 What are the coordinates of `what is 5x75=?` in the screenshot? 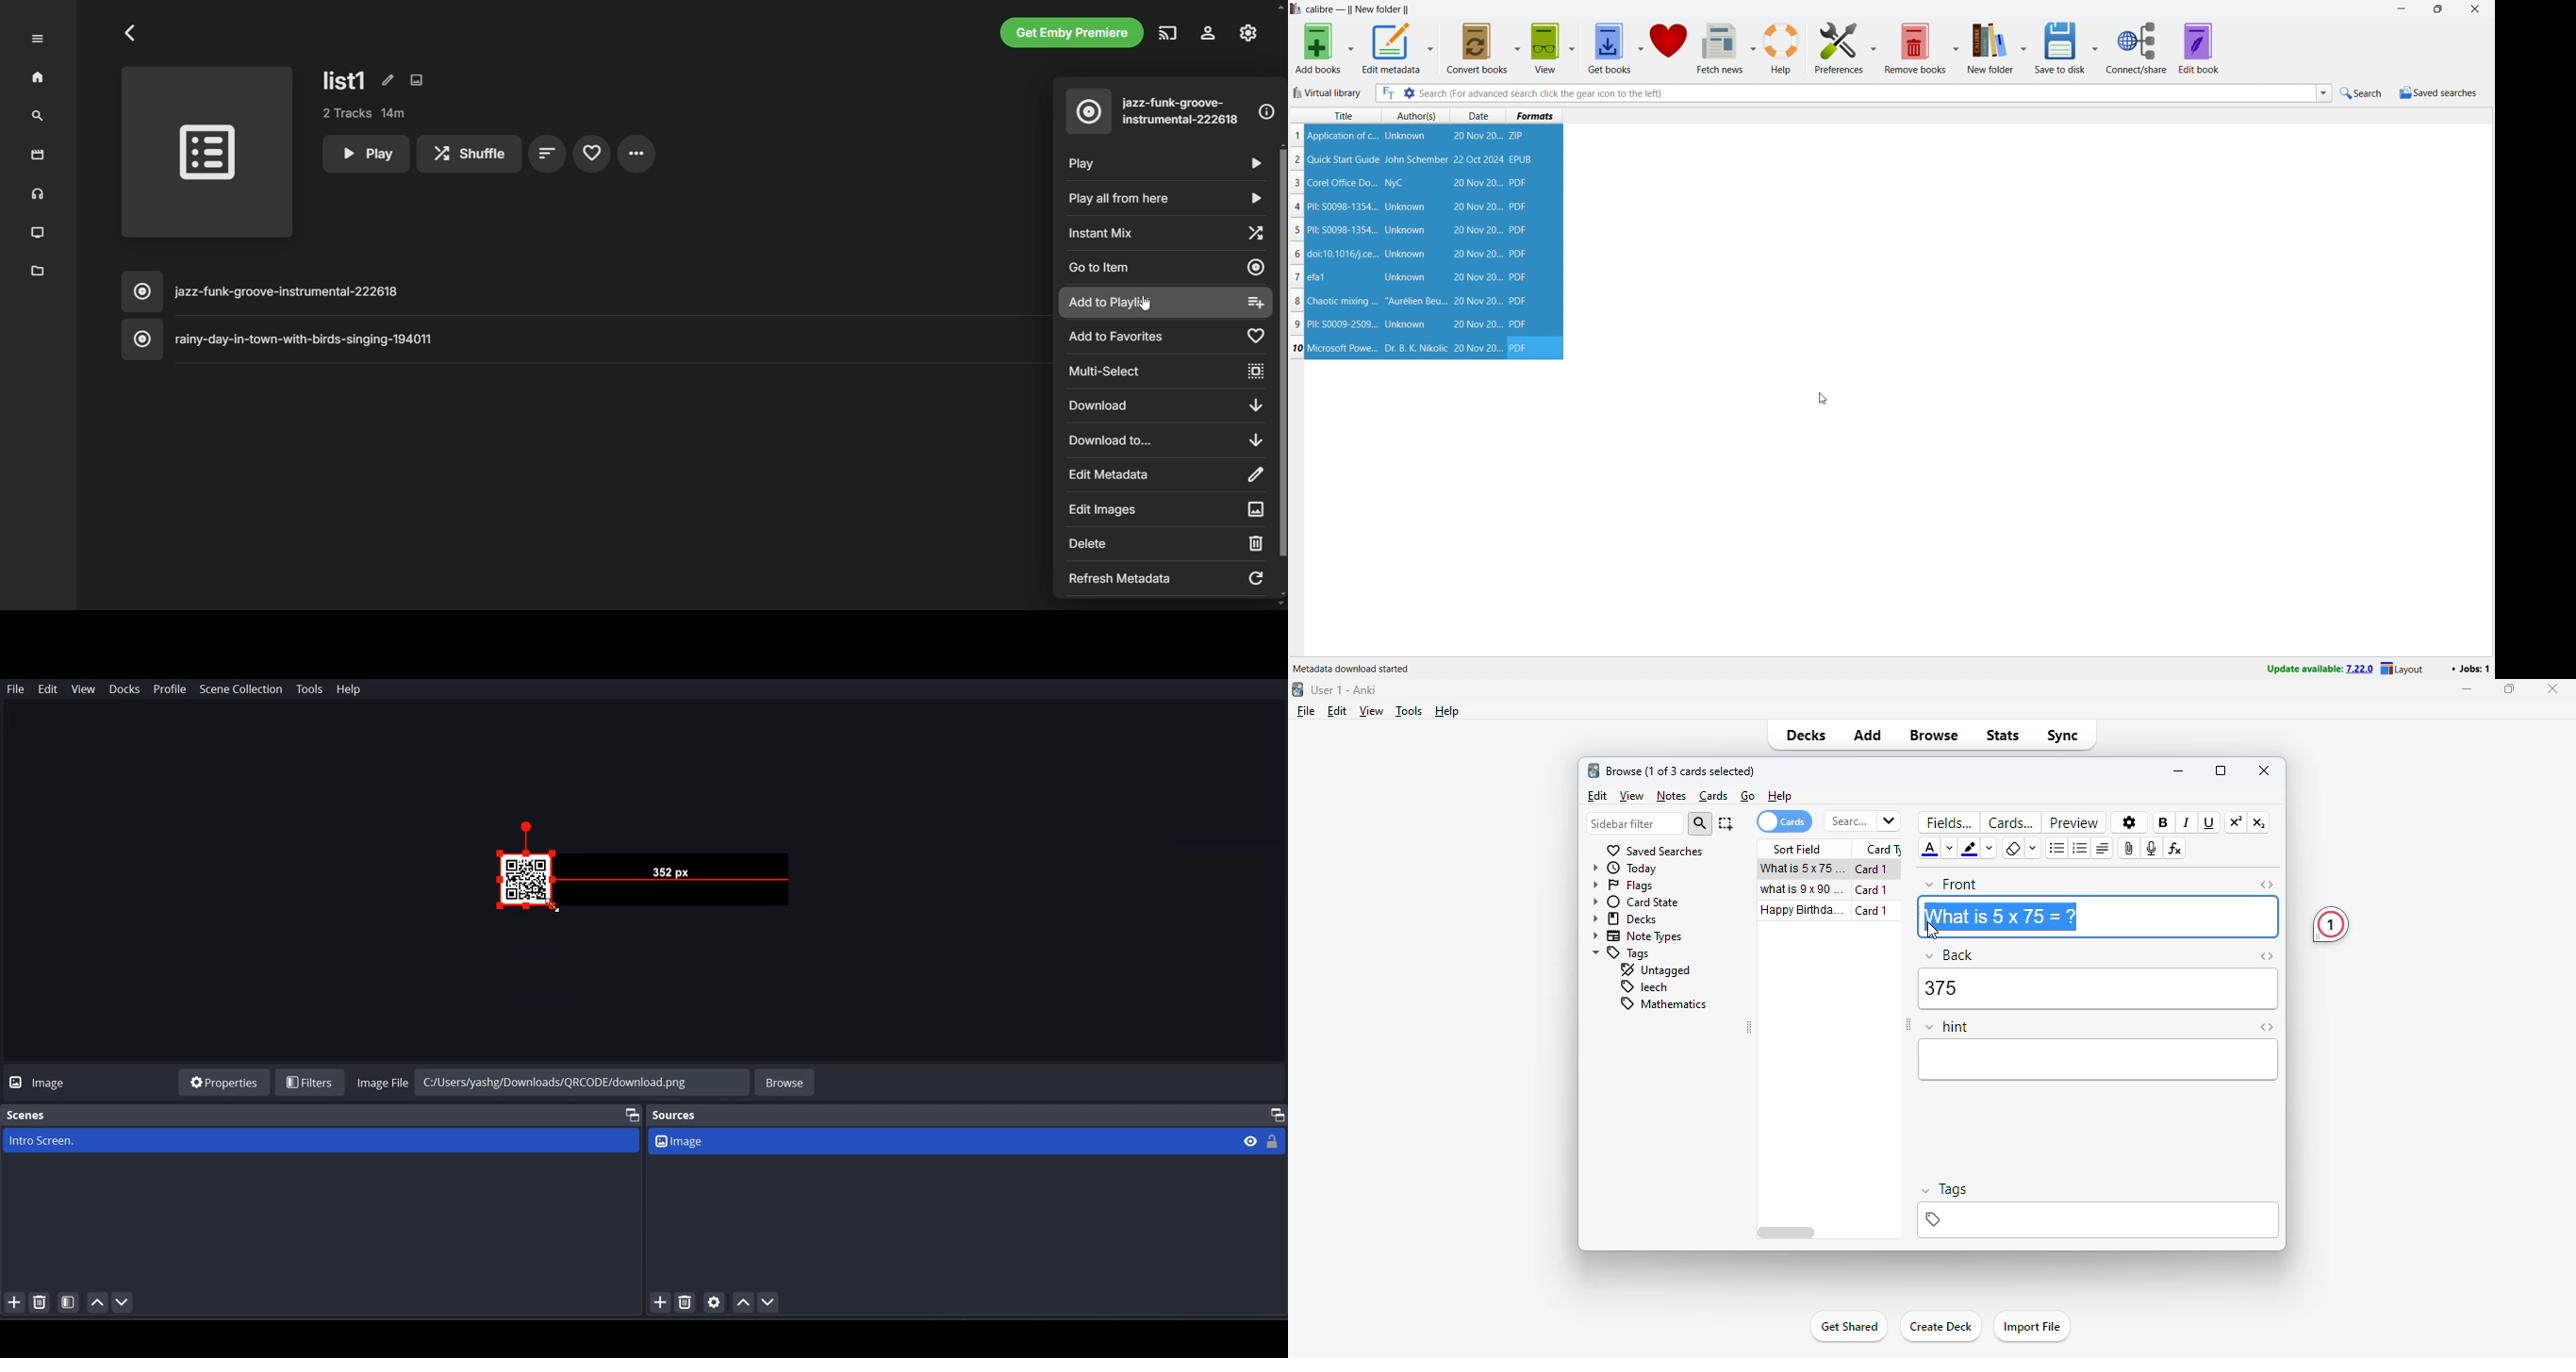 It's located at (1803, 869).